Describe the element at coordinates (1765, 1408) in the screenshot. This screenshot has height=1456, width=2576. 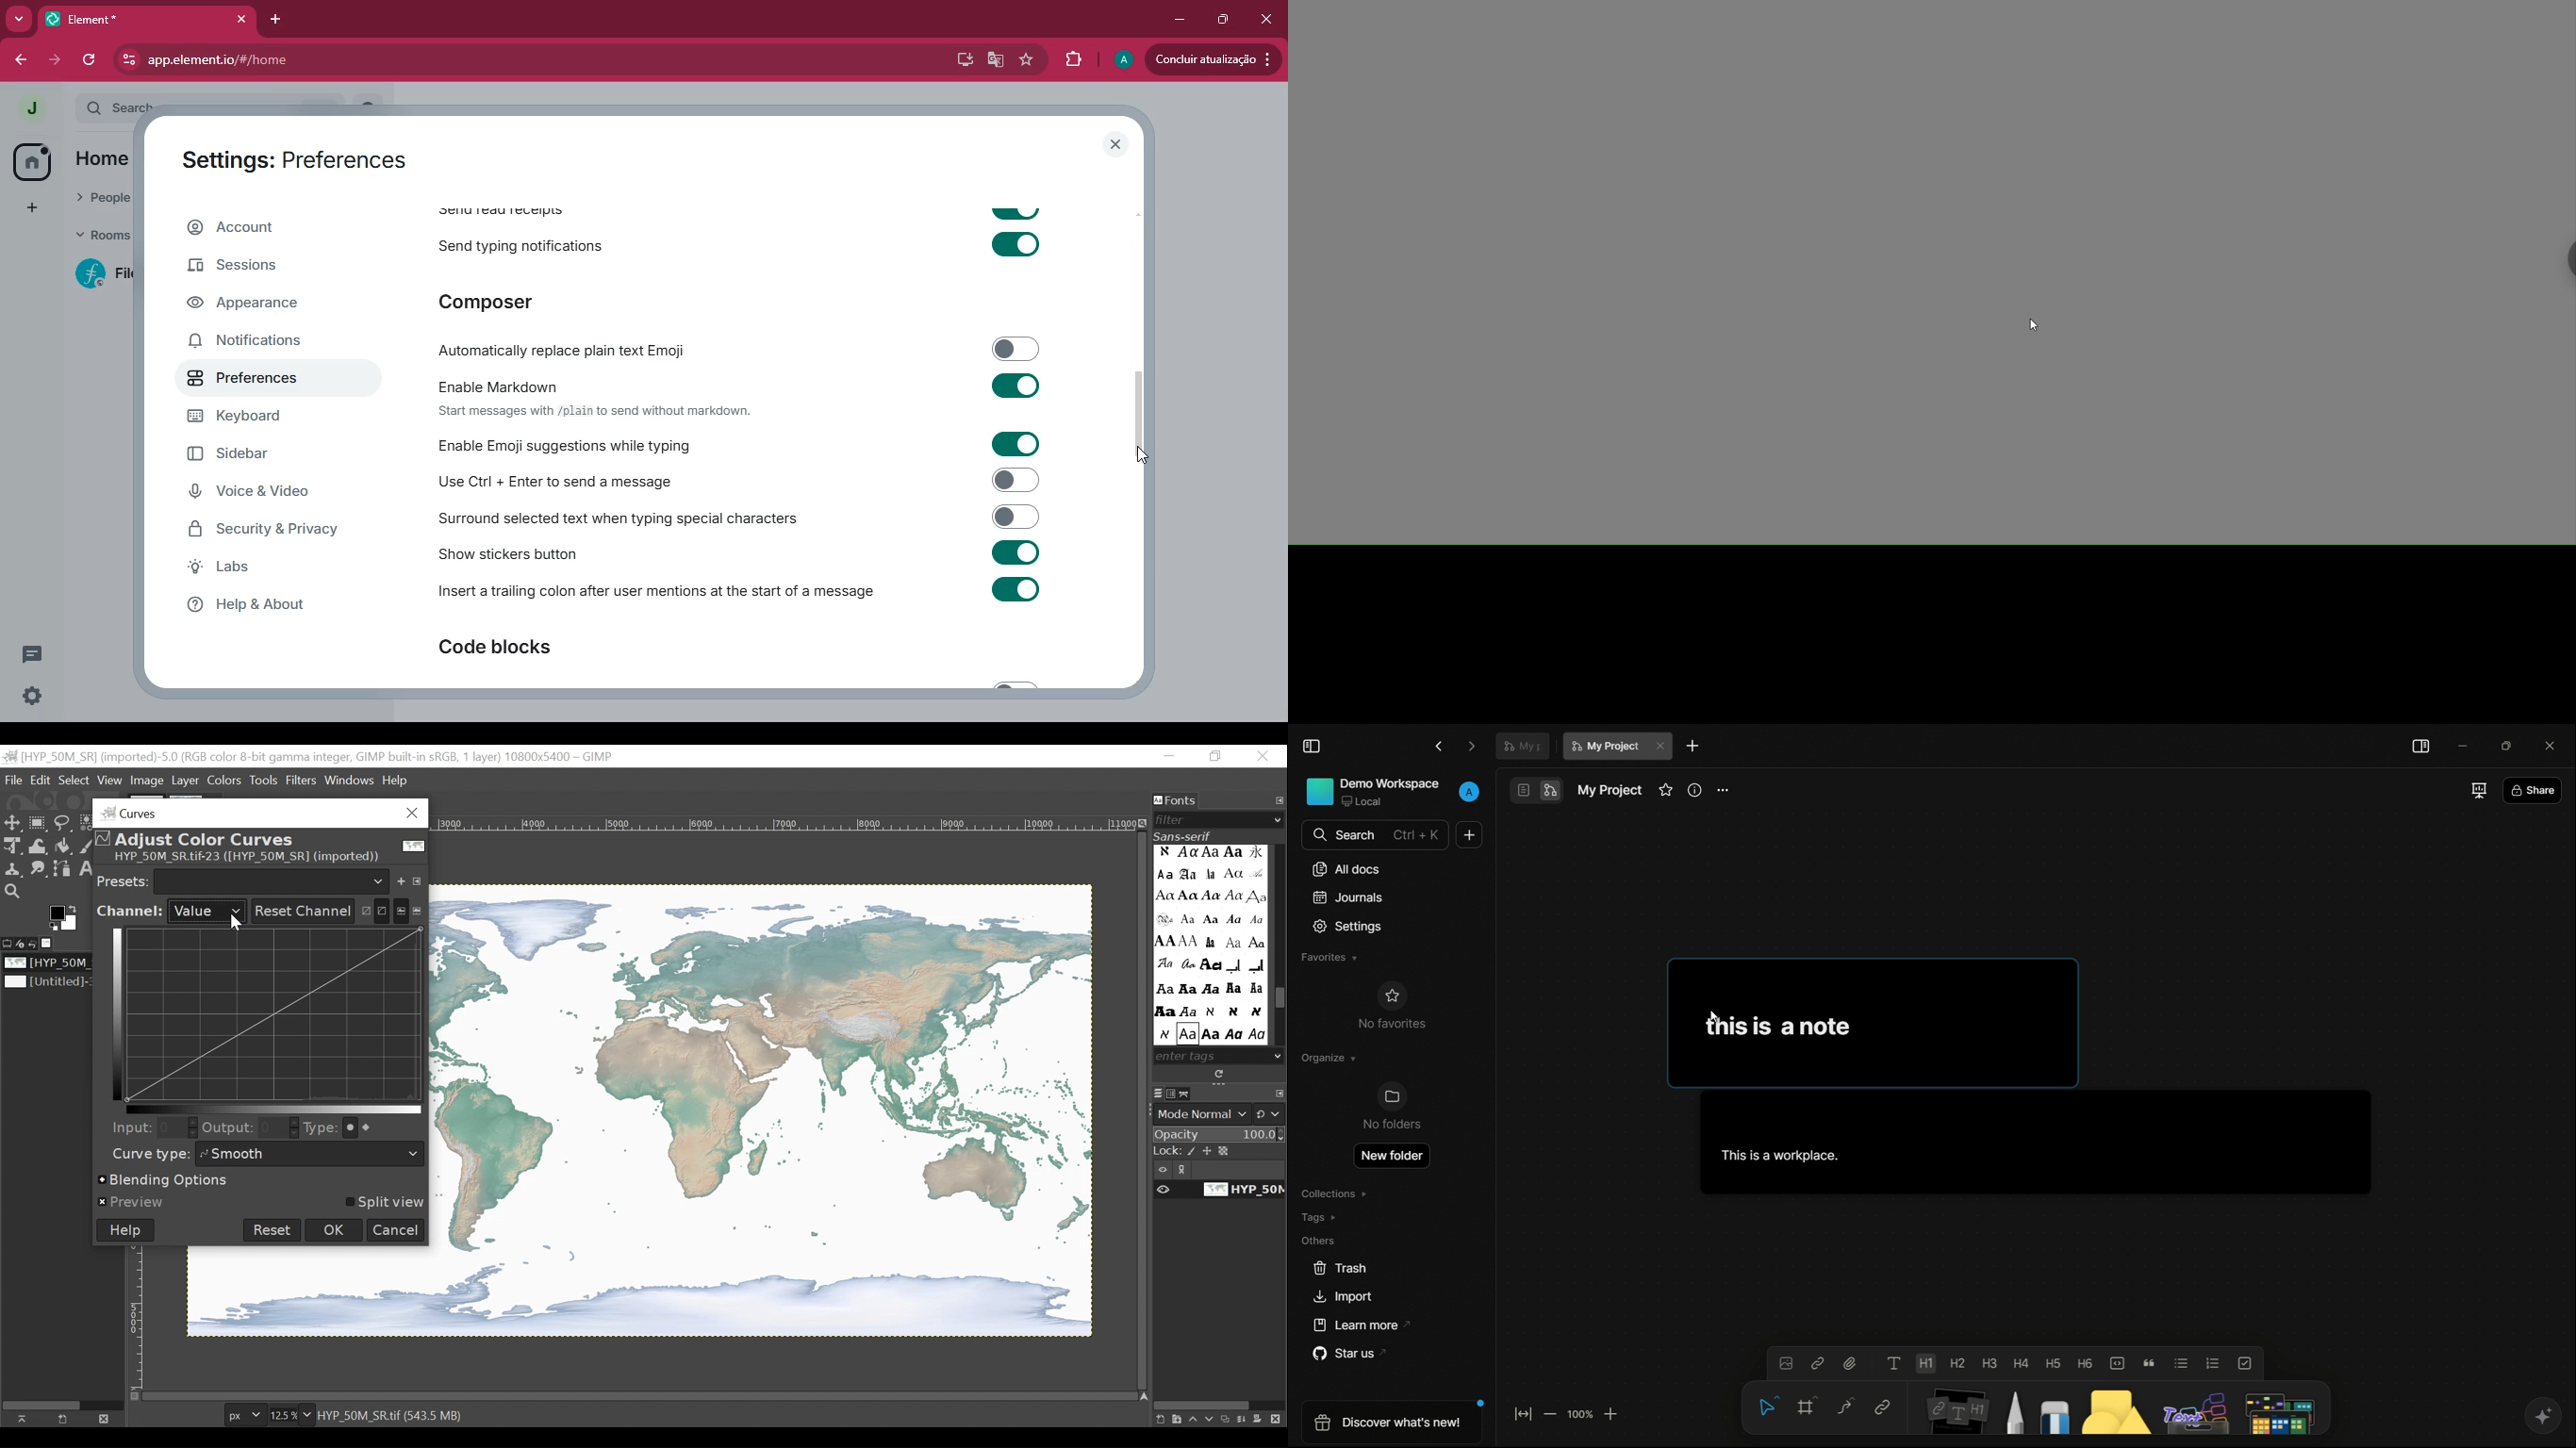
I see `select` at that location.